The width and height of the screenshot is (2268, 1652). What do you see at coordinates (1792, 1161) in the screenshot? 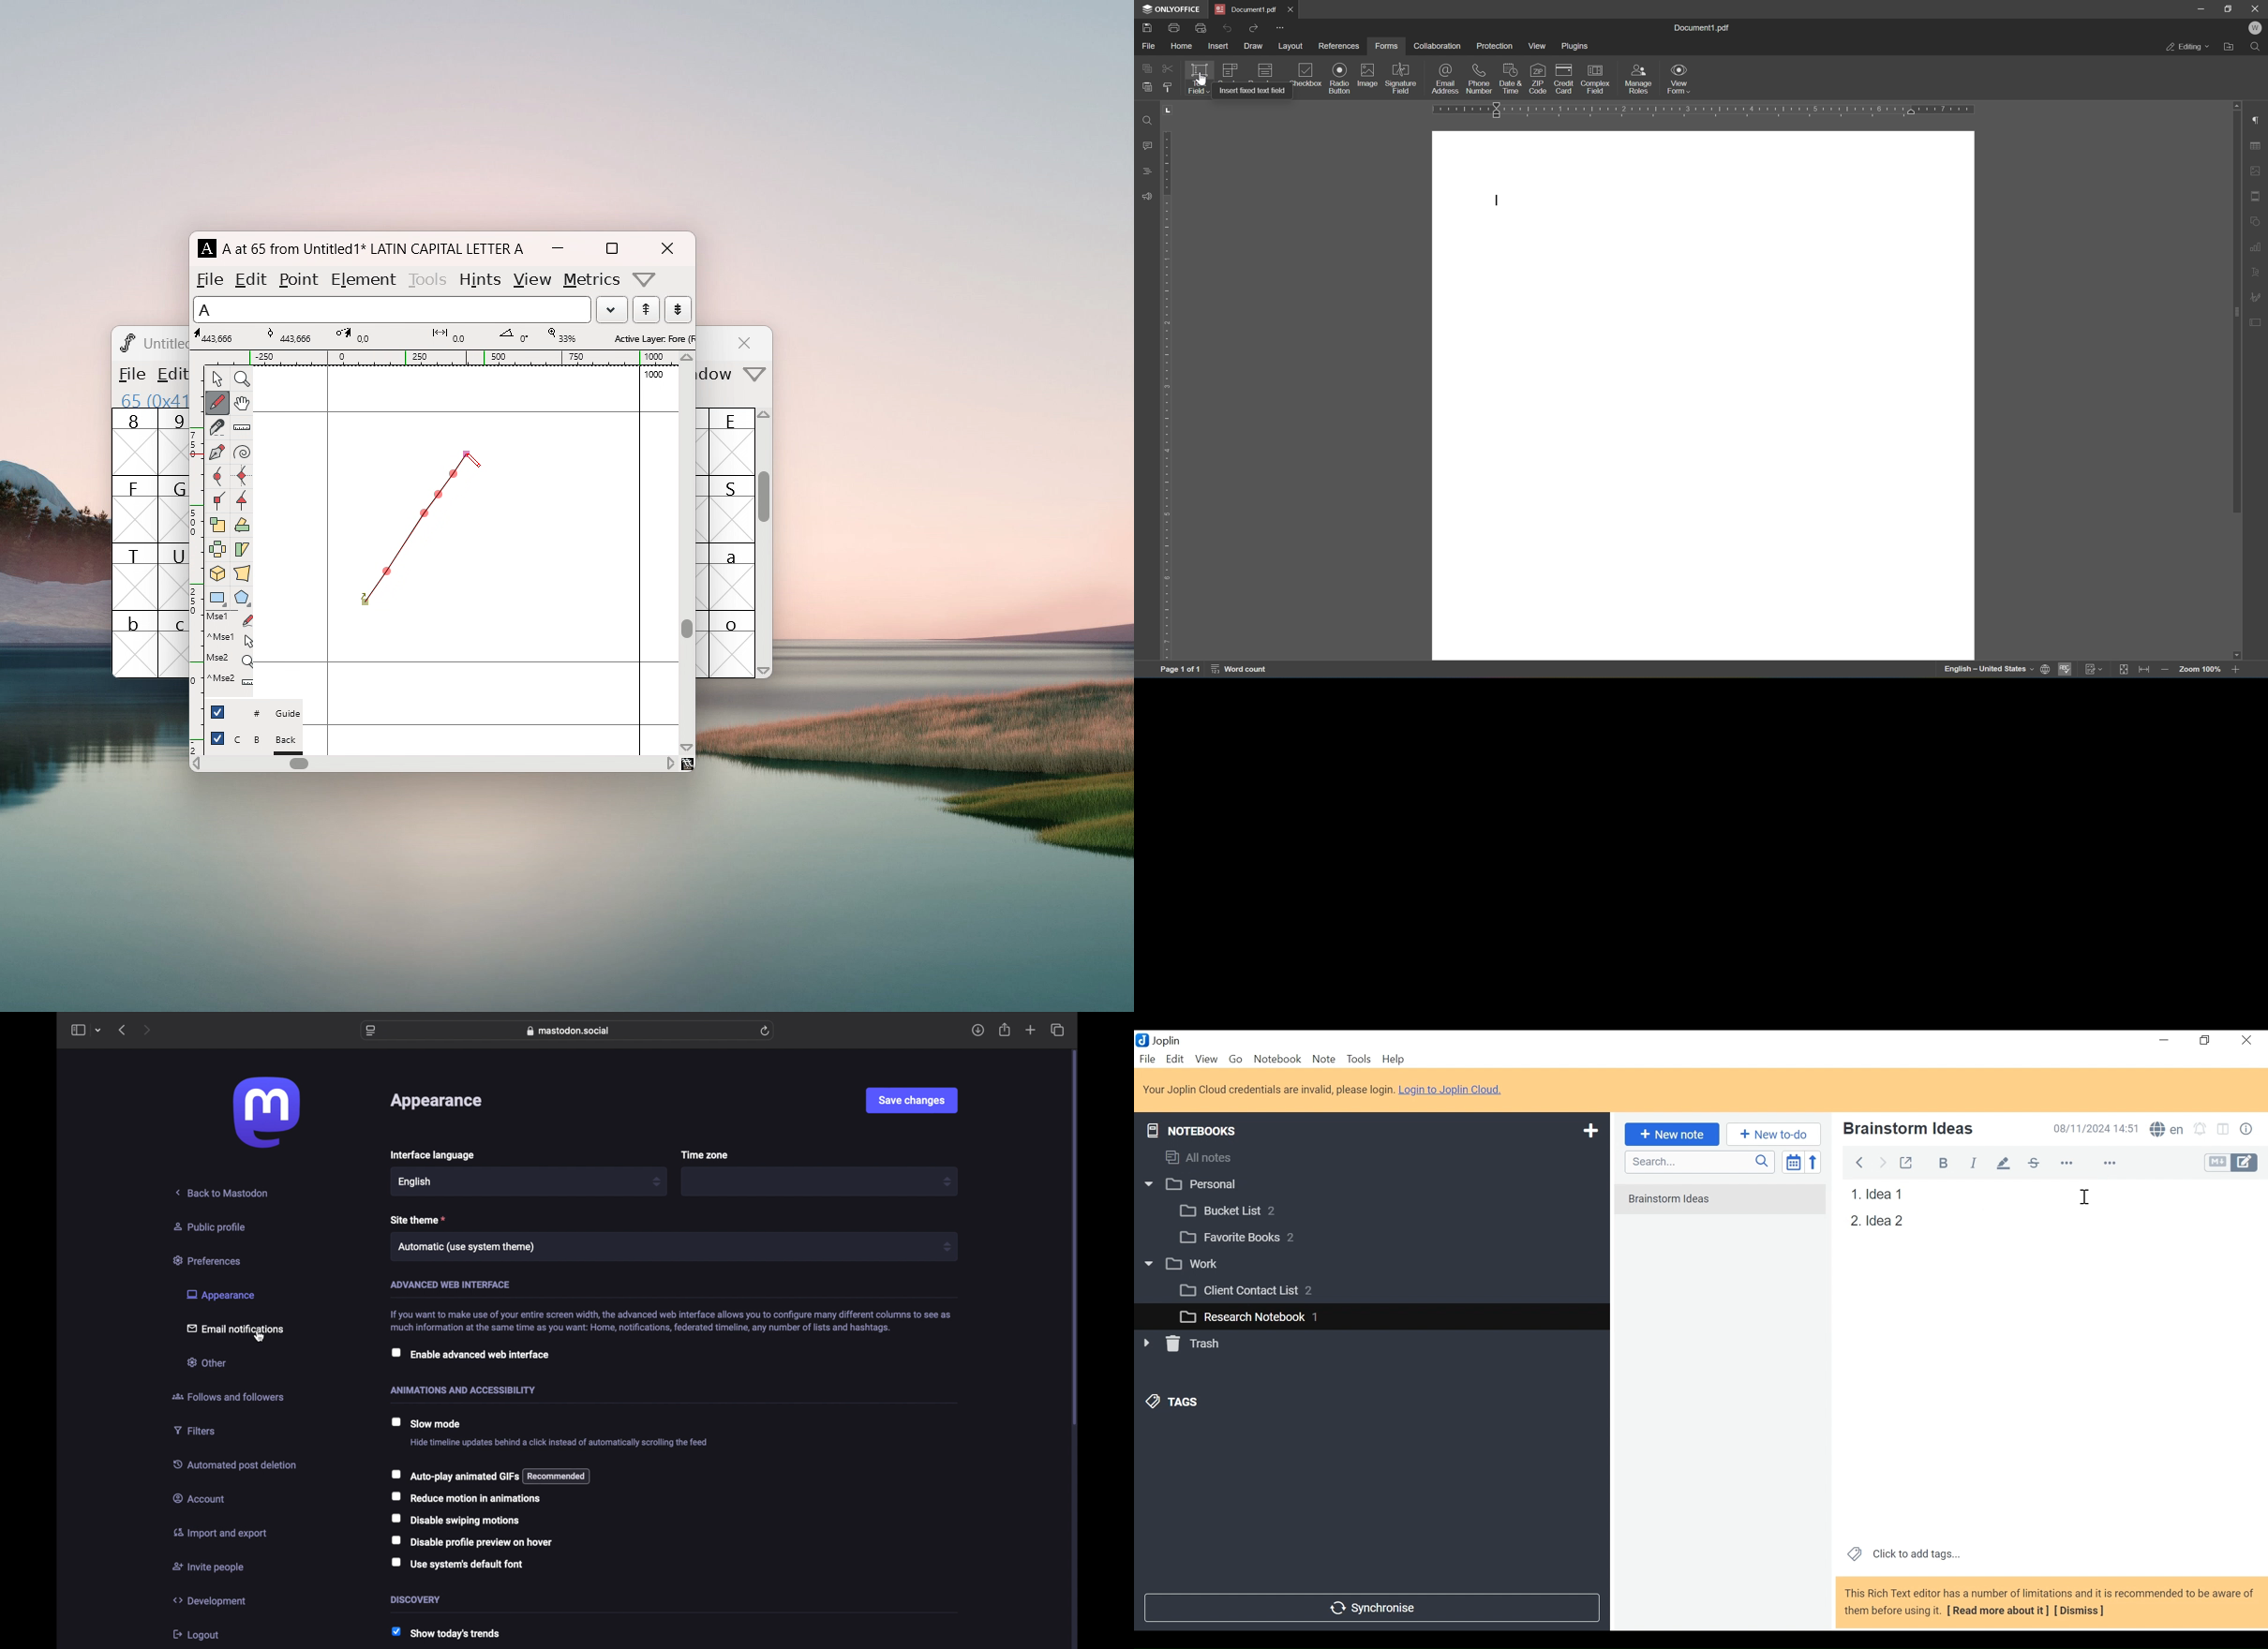
I see `Toggle sort order field` at bounding box center [1792, 1161].